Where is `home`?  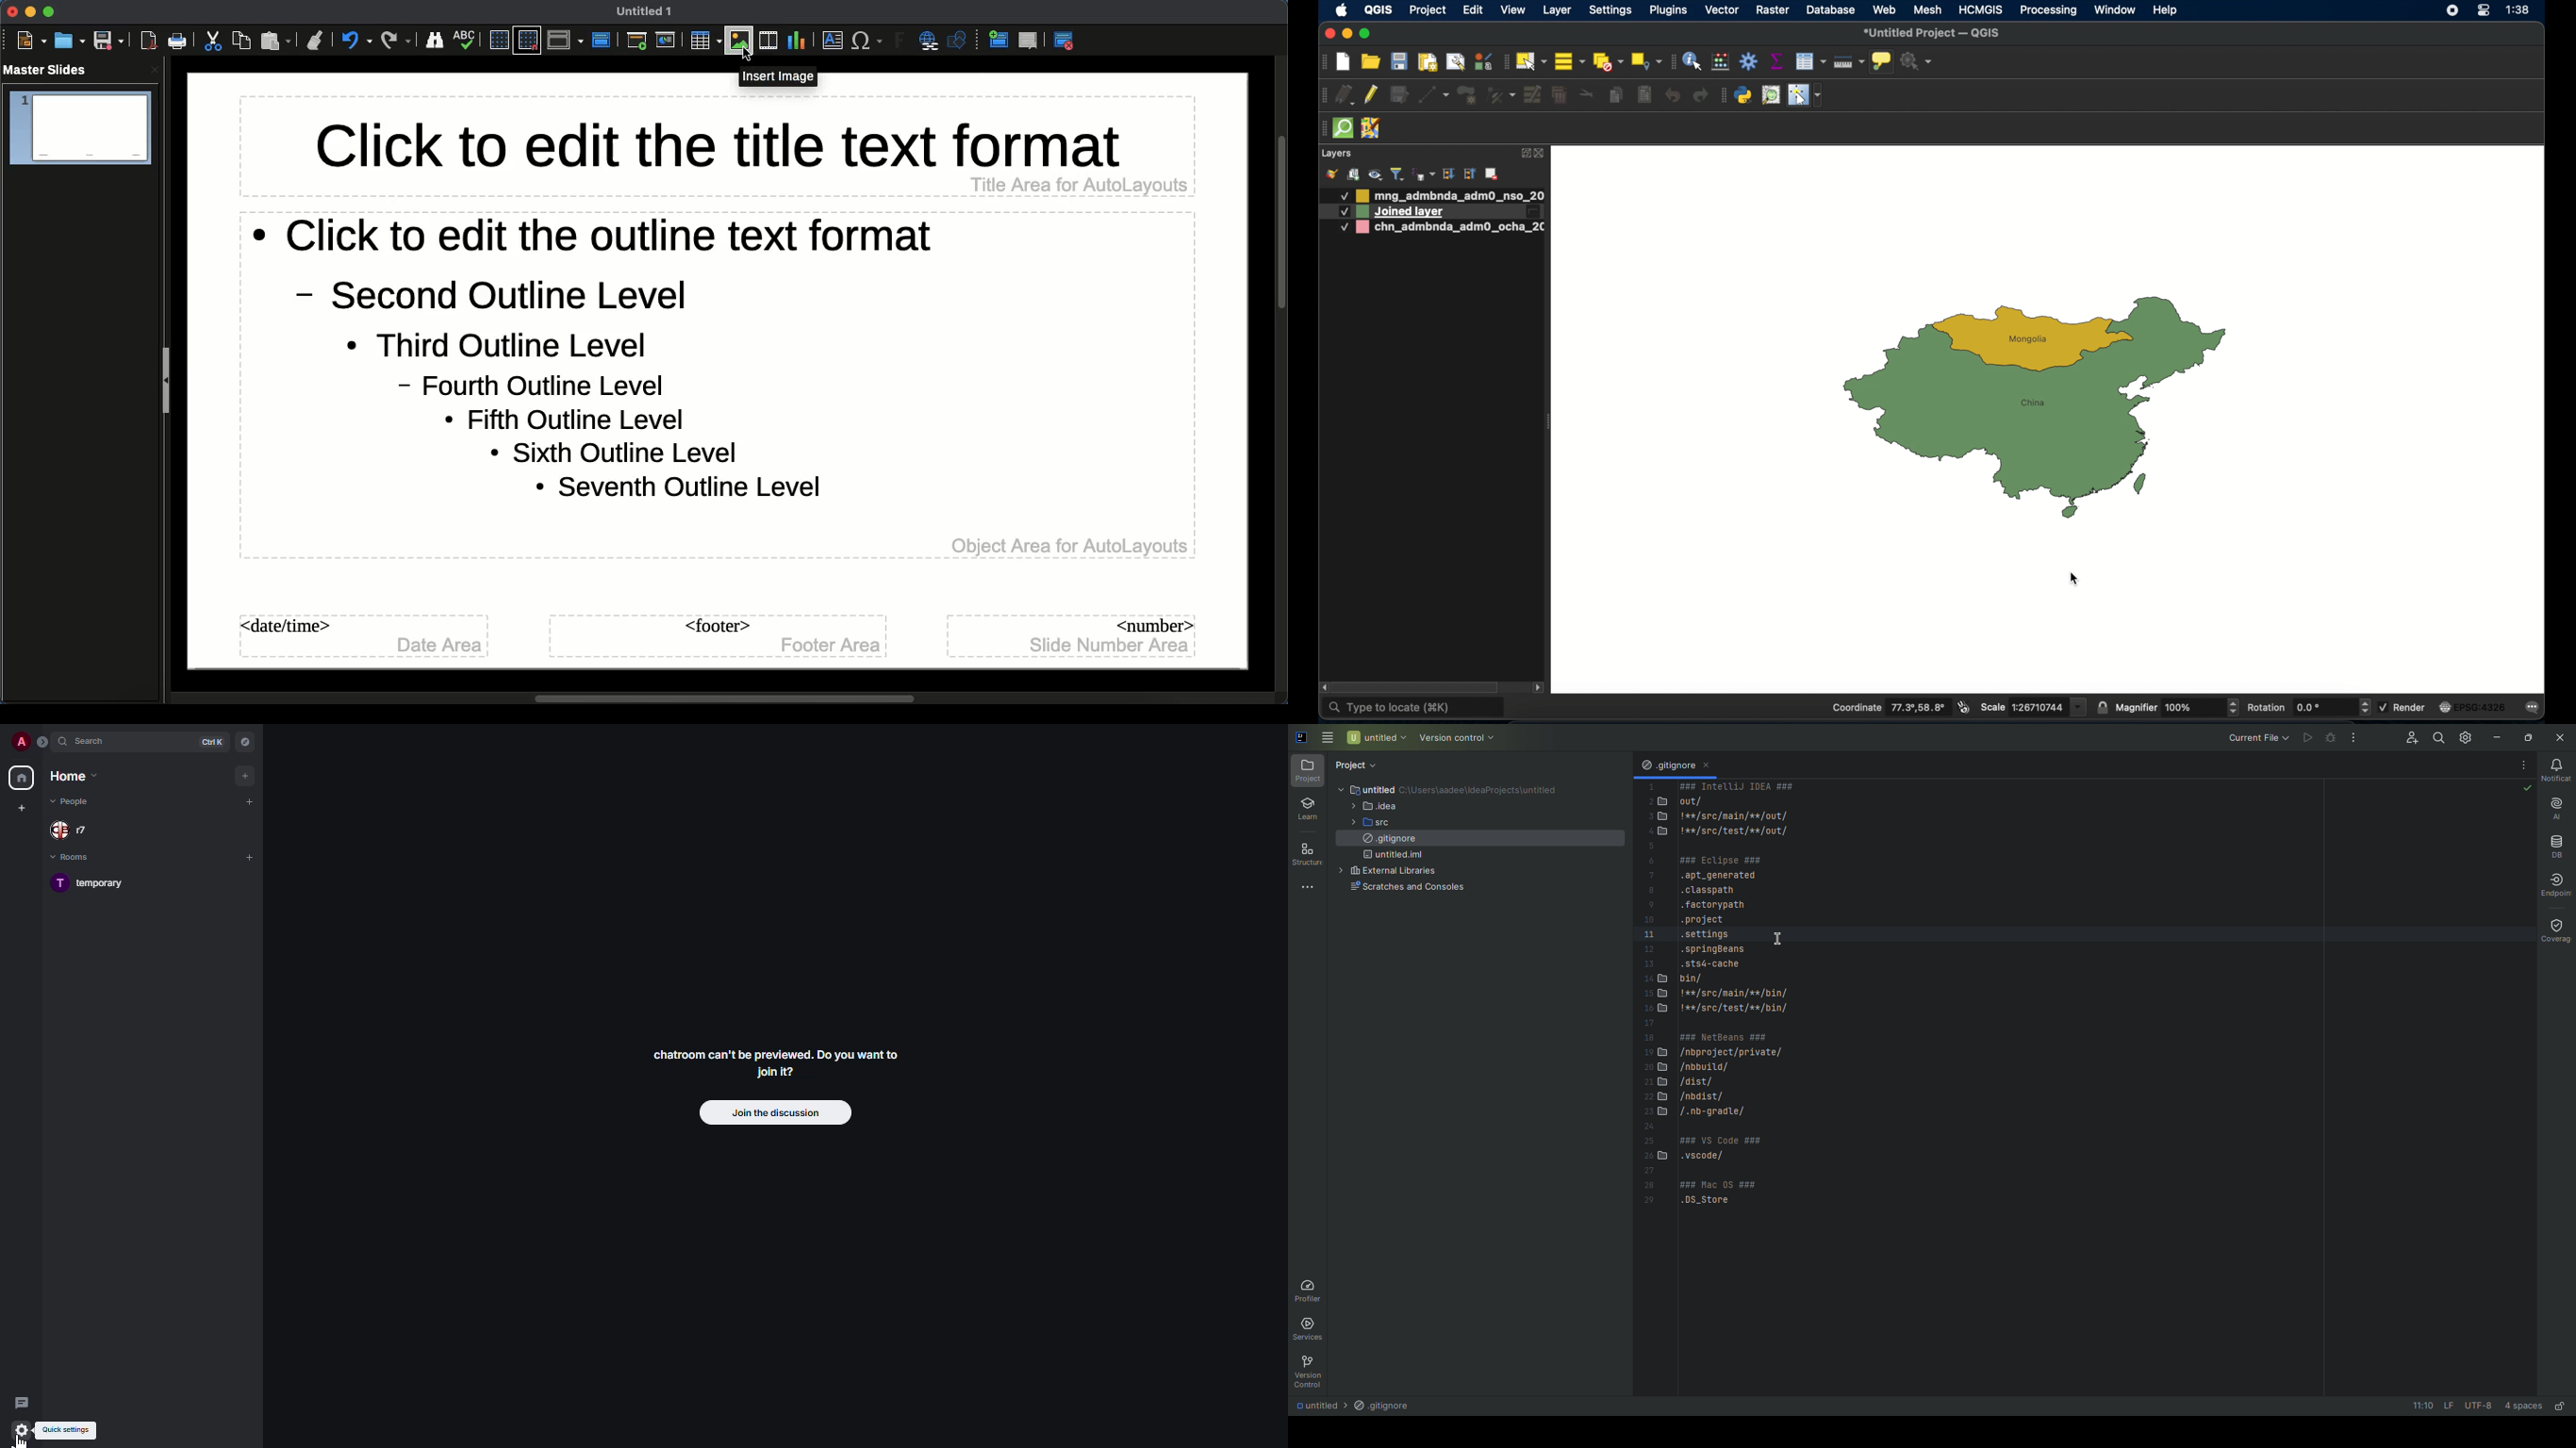
home is located at coordinates (23, 778).